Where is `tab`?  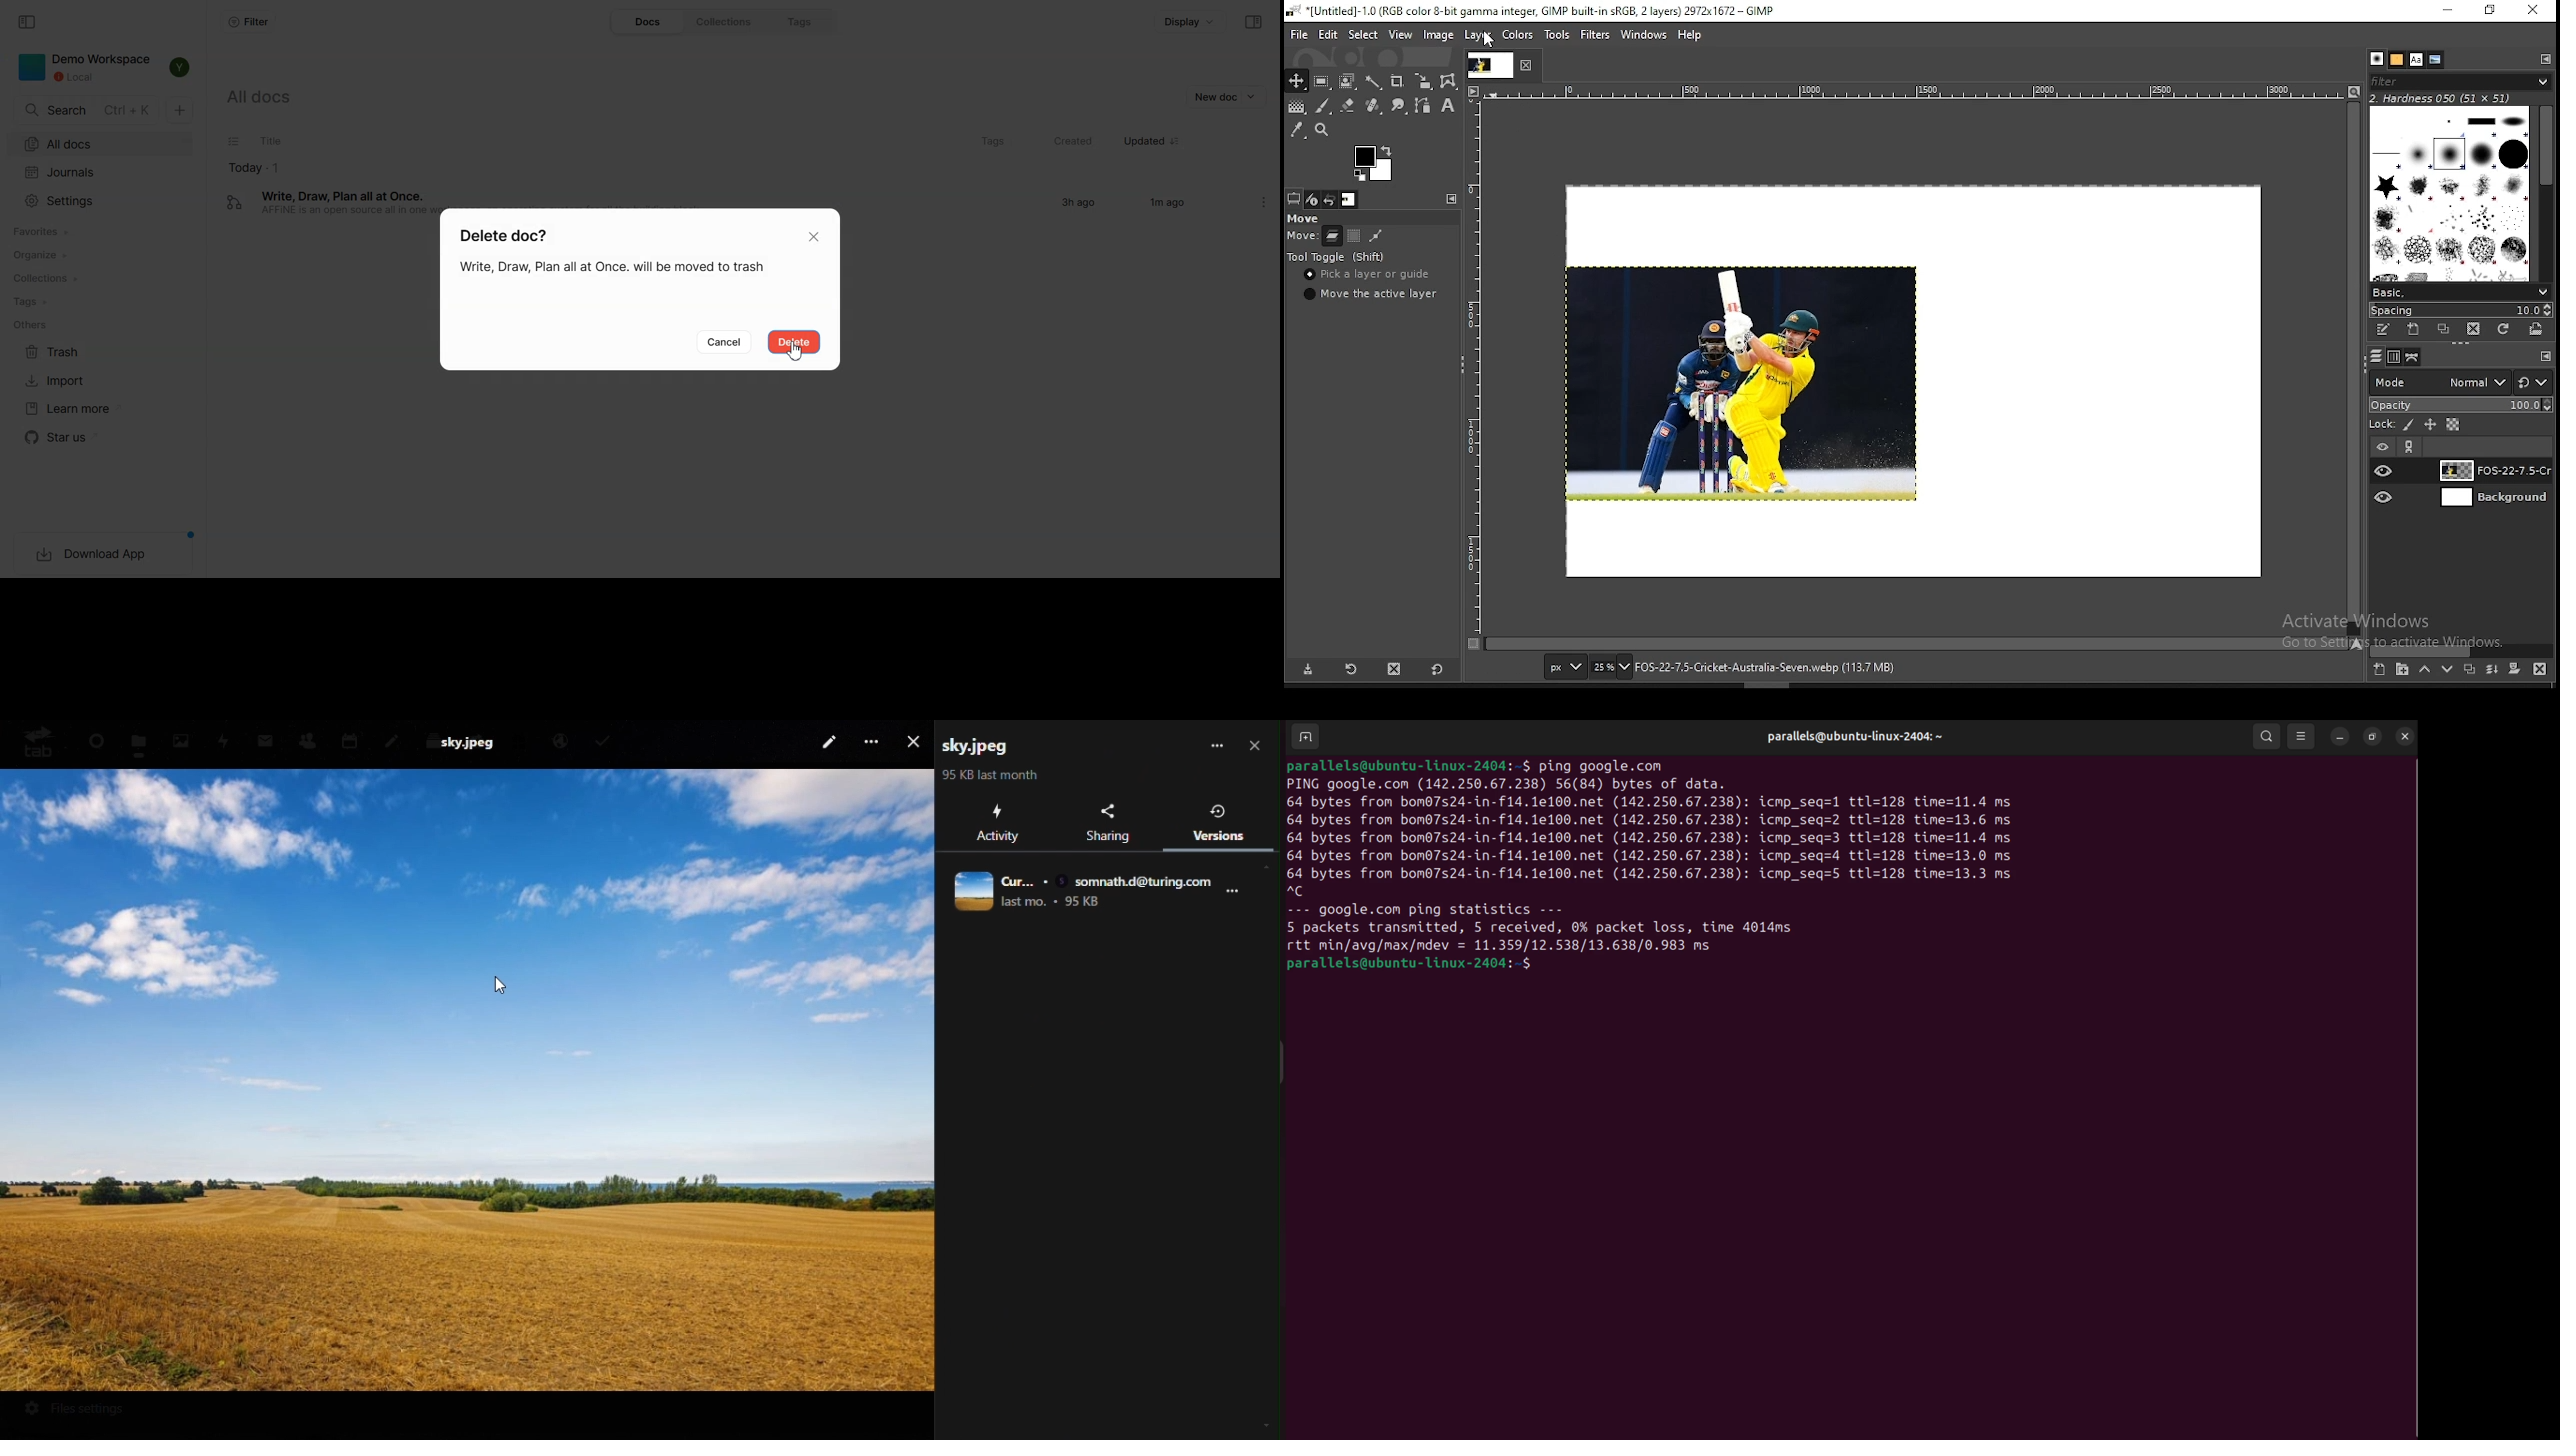 tab is located at coordinates (34, 742).